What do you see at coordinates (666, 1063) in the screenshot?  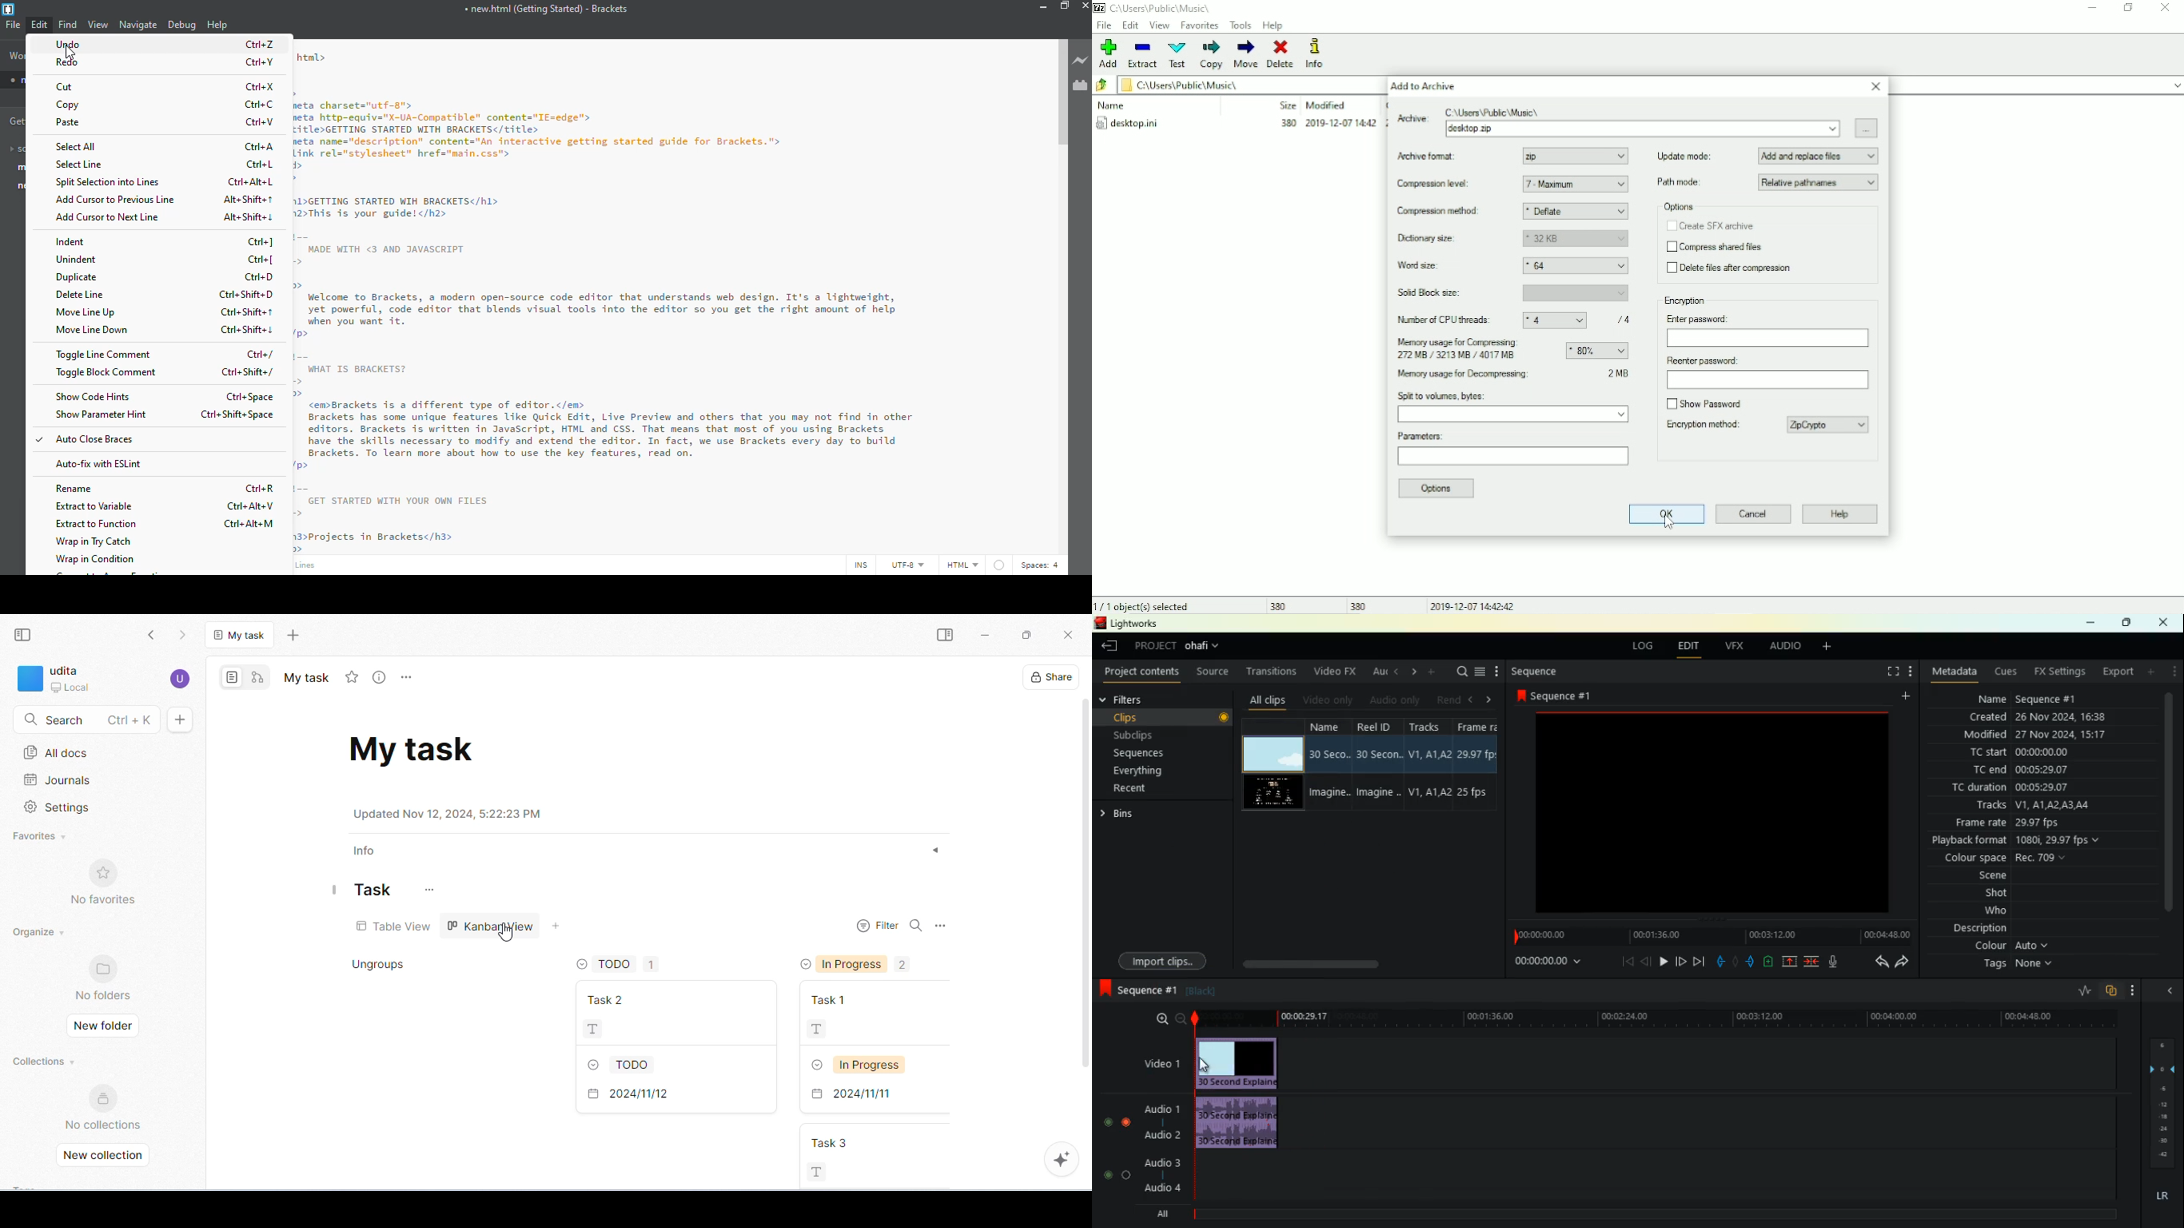 I see `TODO` at bounding box center [666, 1063].